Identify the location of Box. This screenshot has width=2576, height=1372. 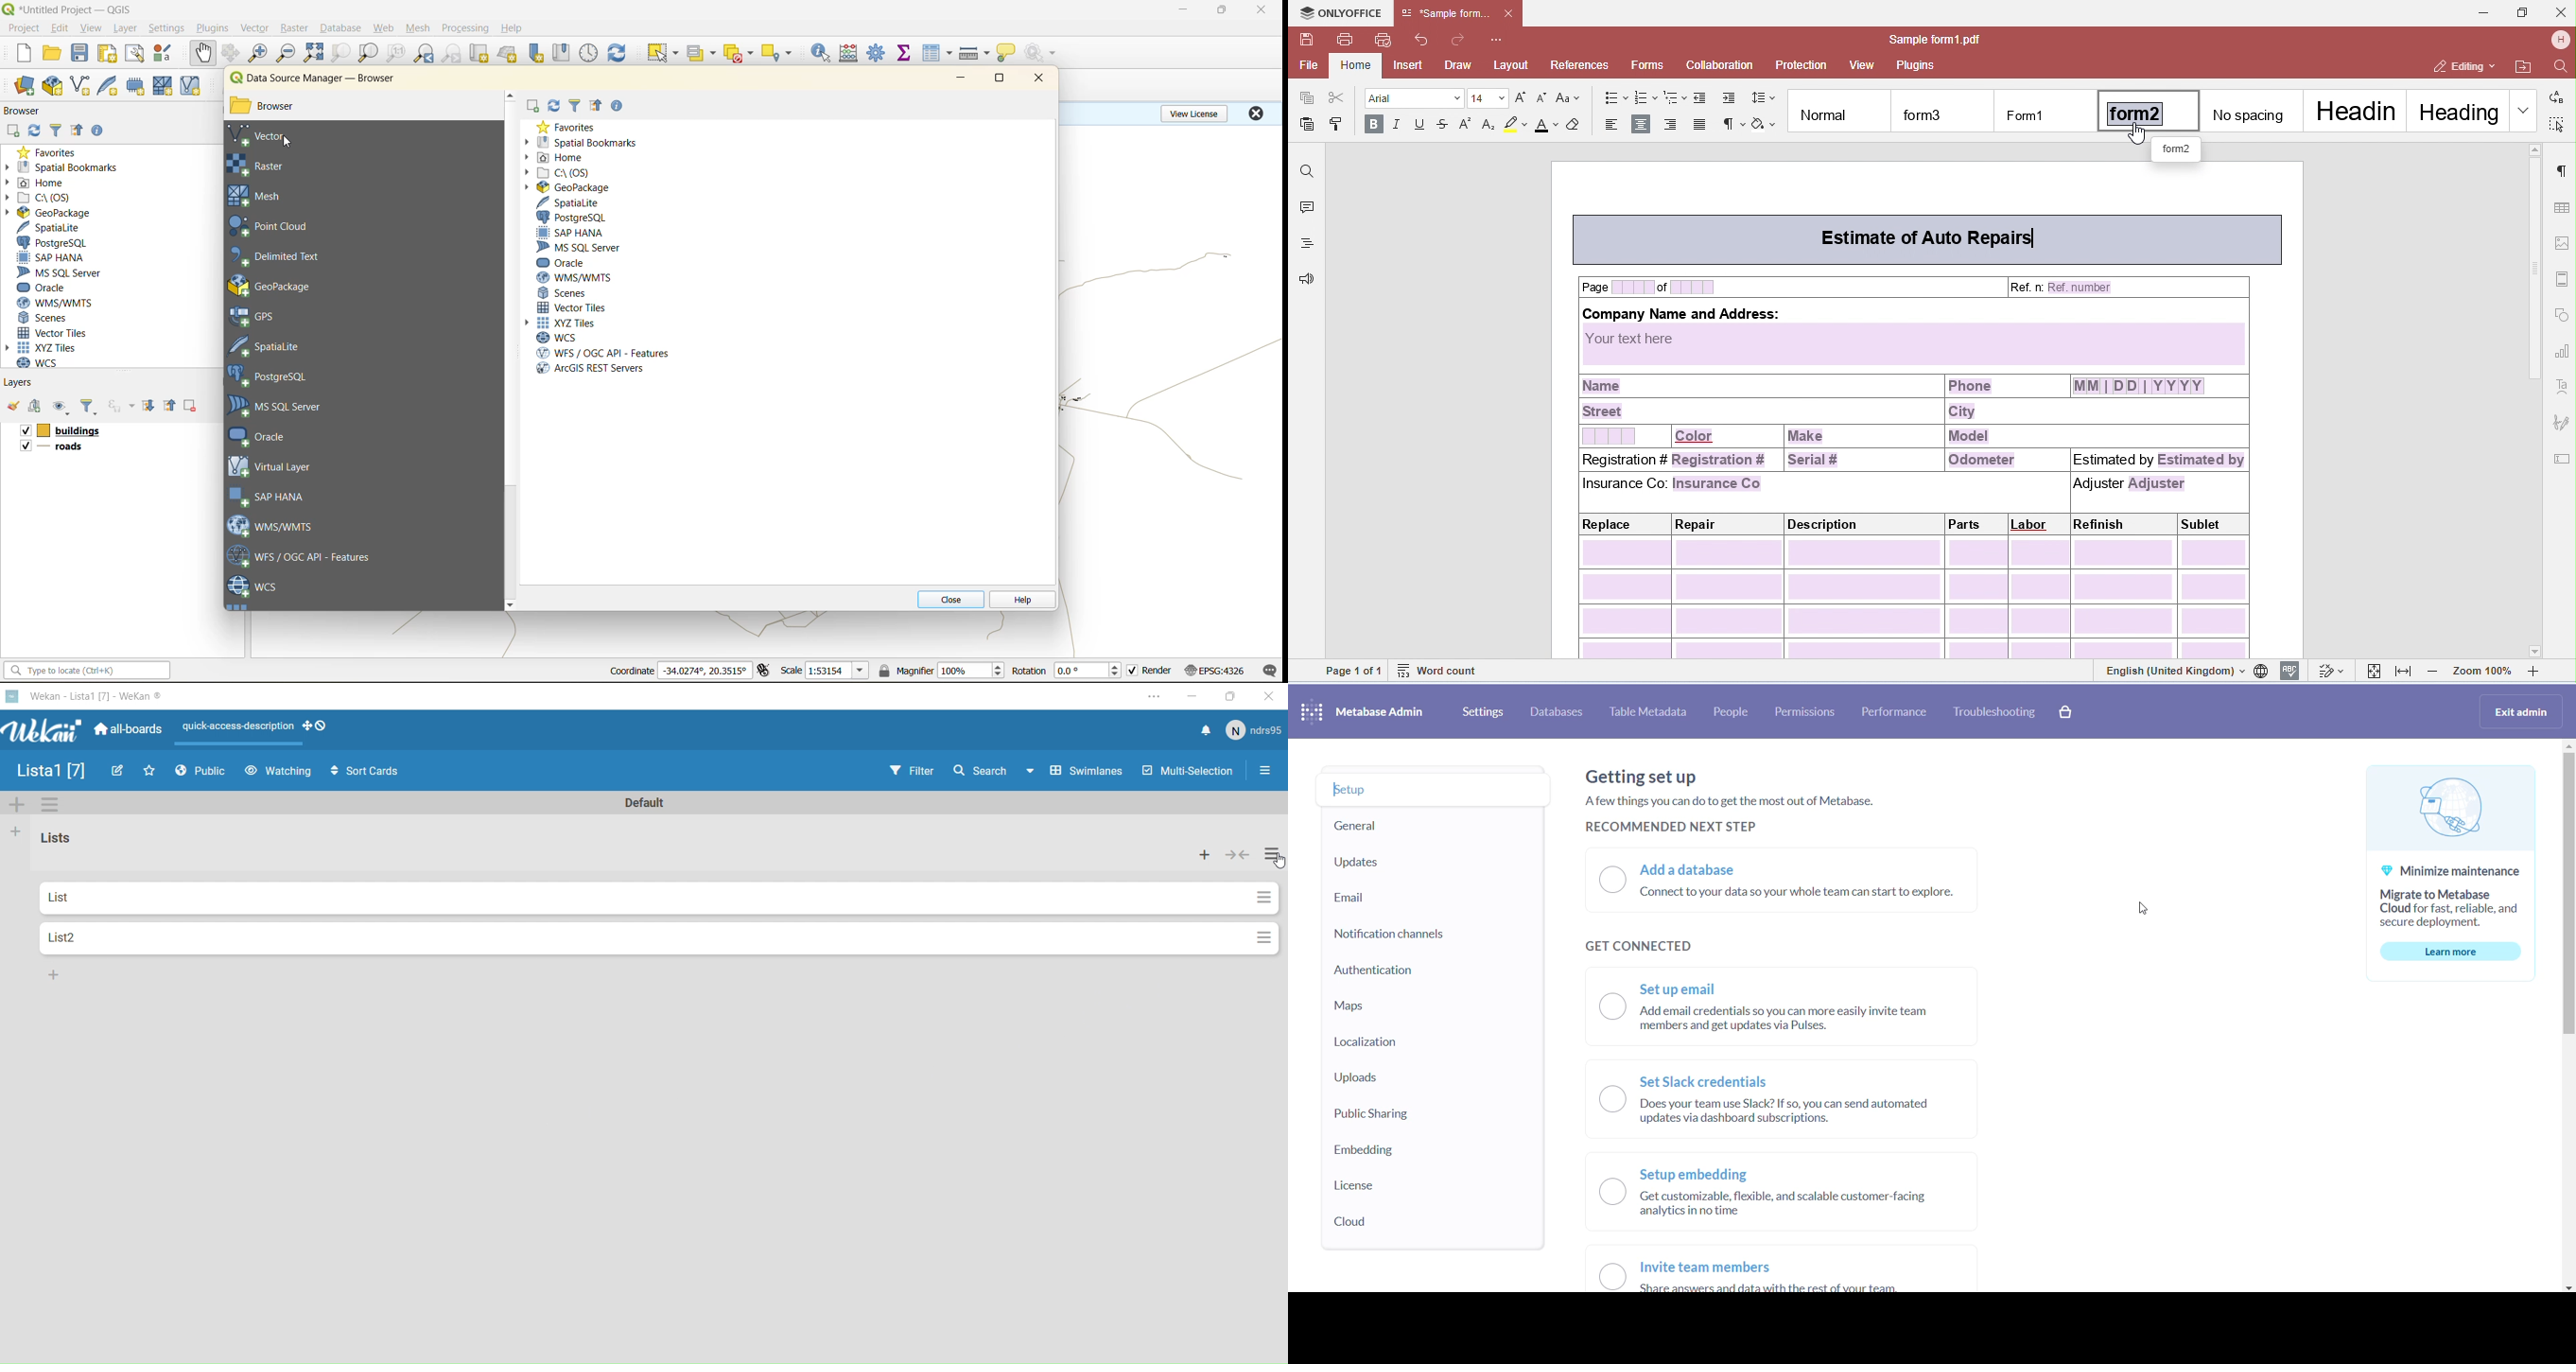
(1230, 696).